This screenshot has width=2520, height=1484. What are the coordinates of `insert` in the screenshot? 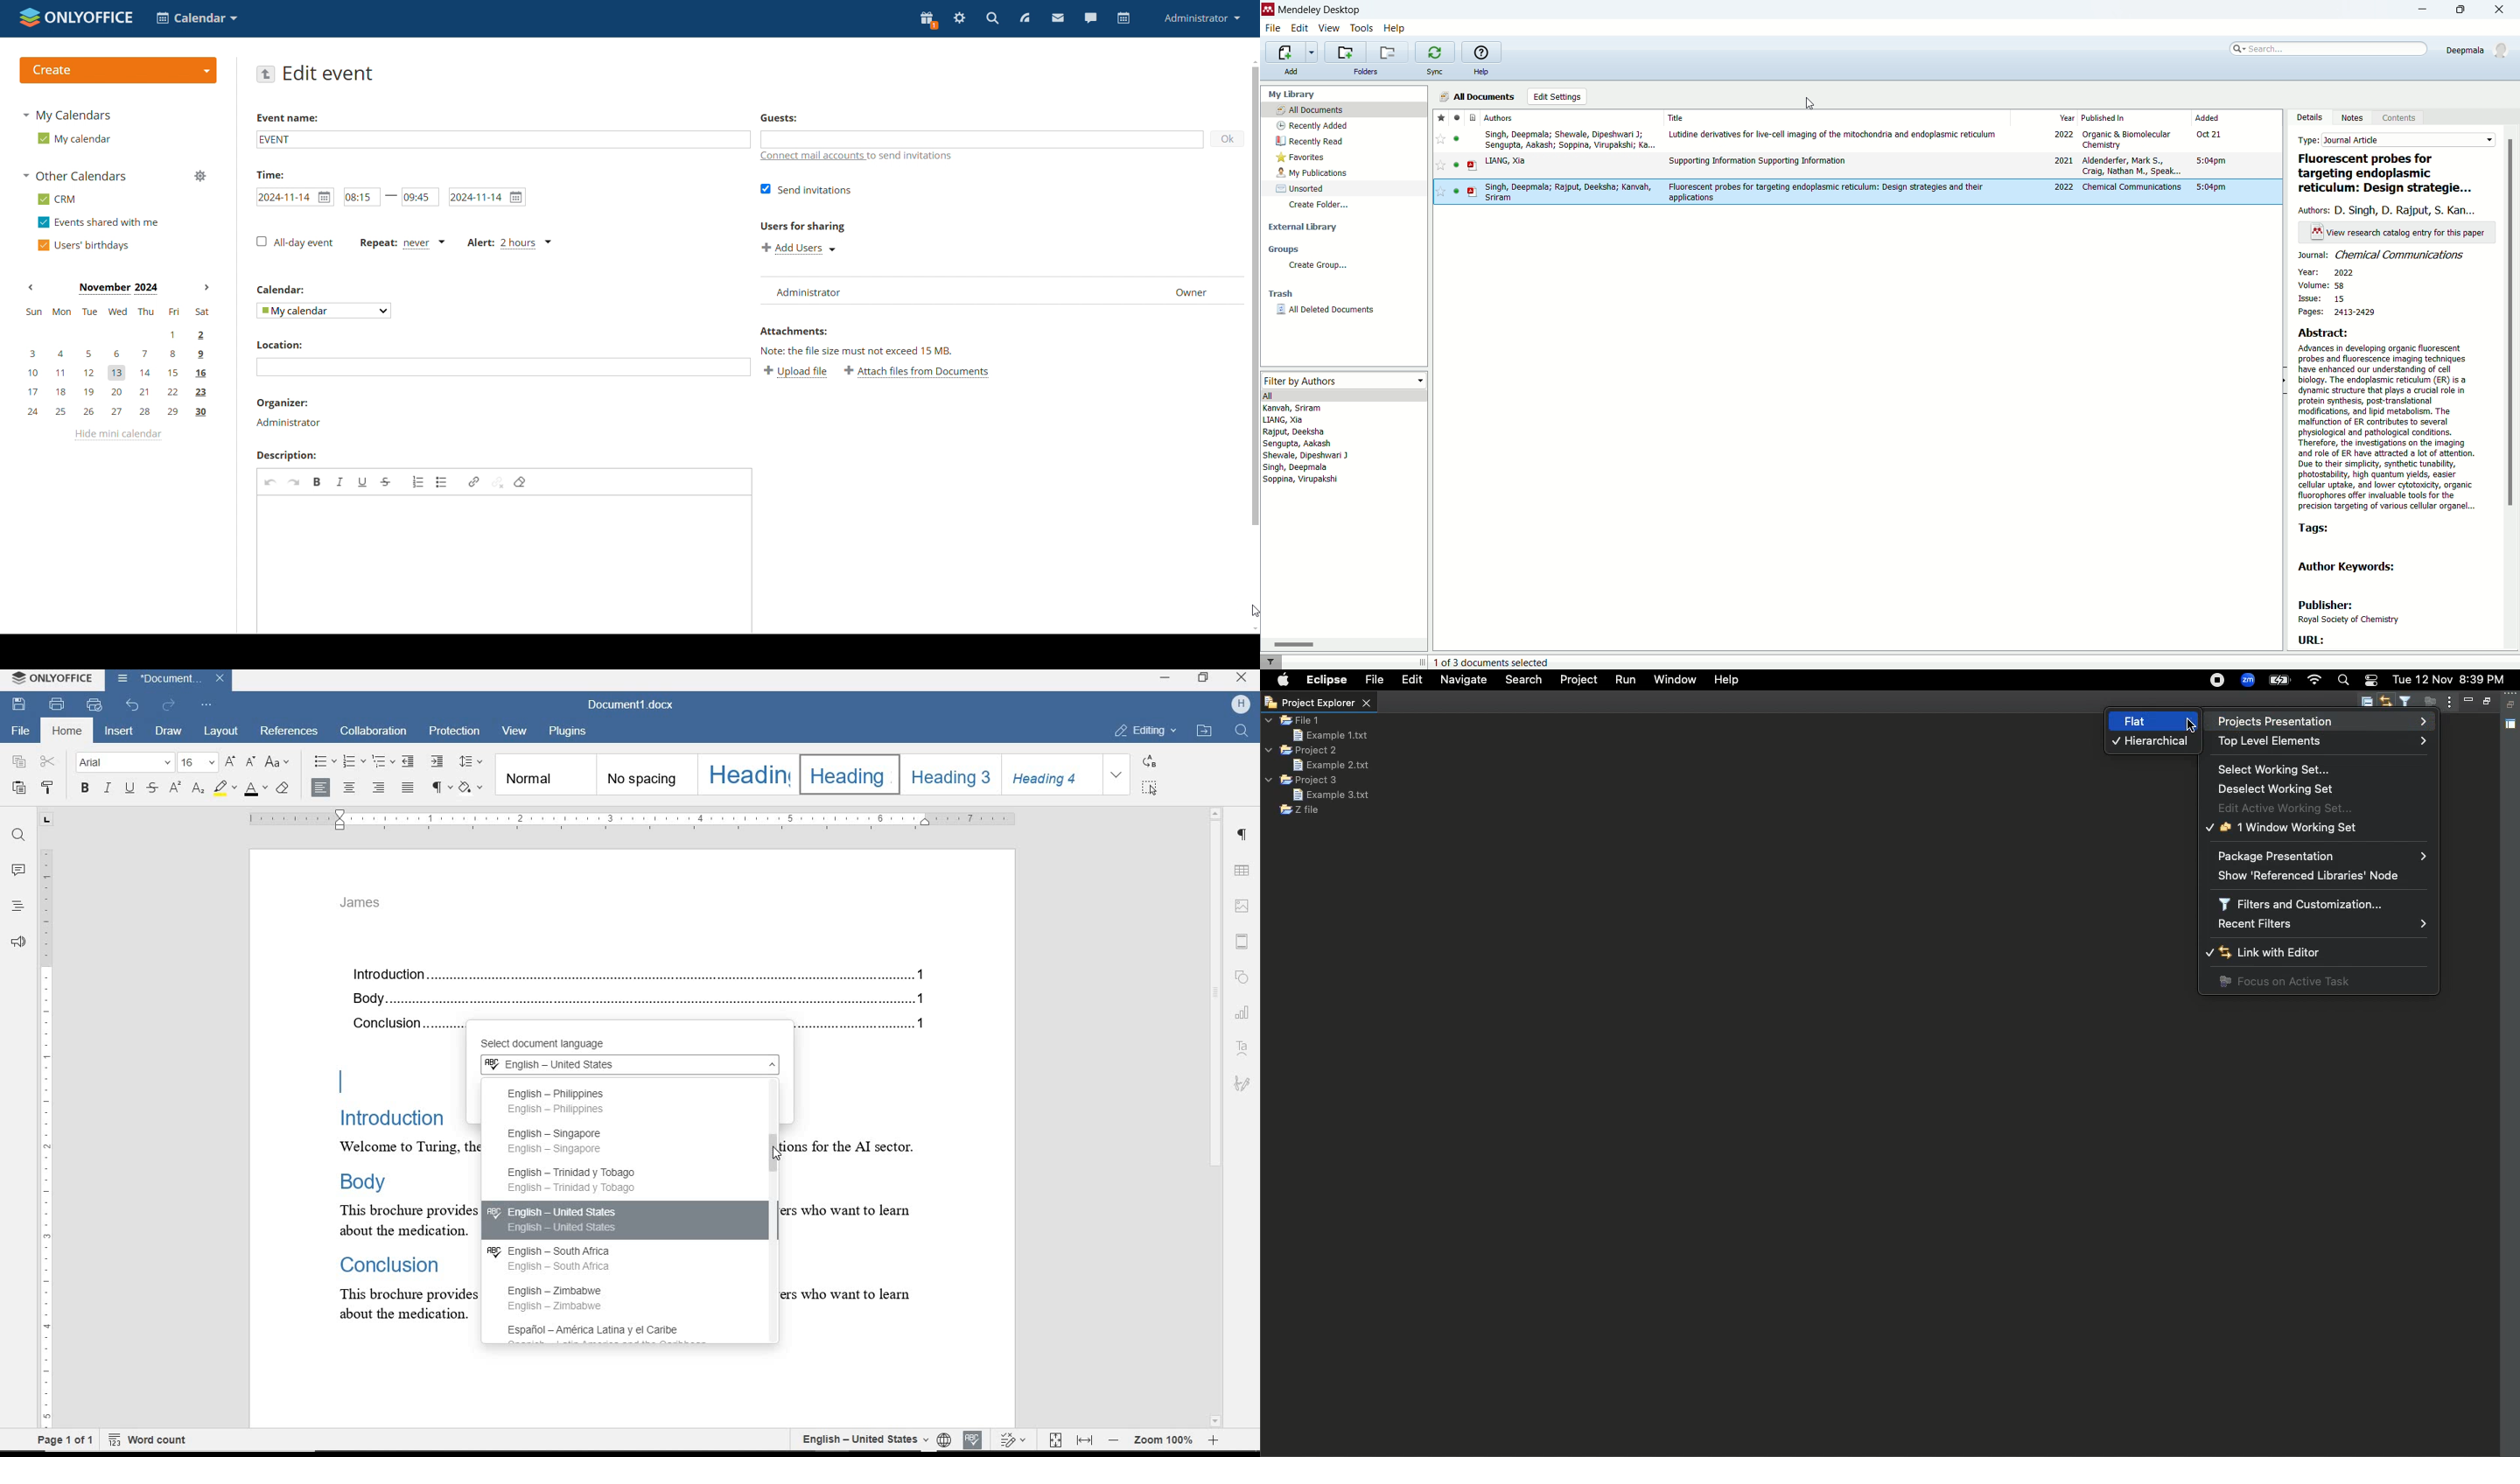 It's located at (118, 732).